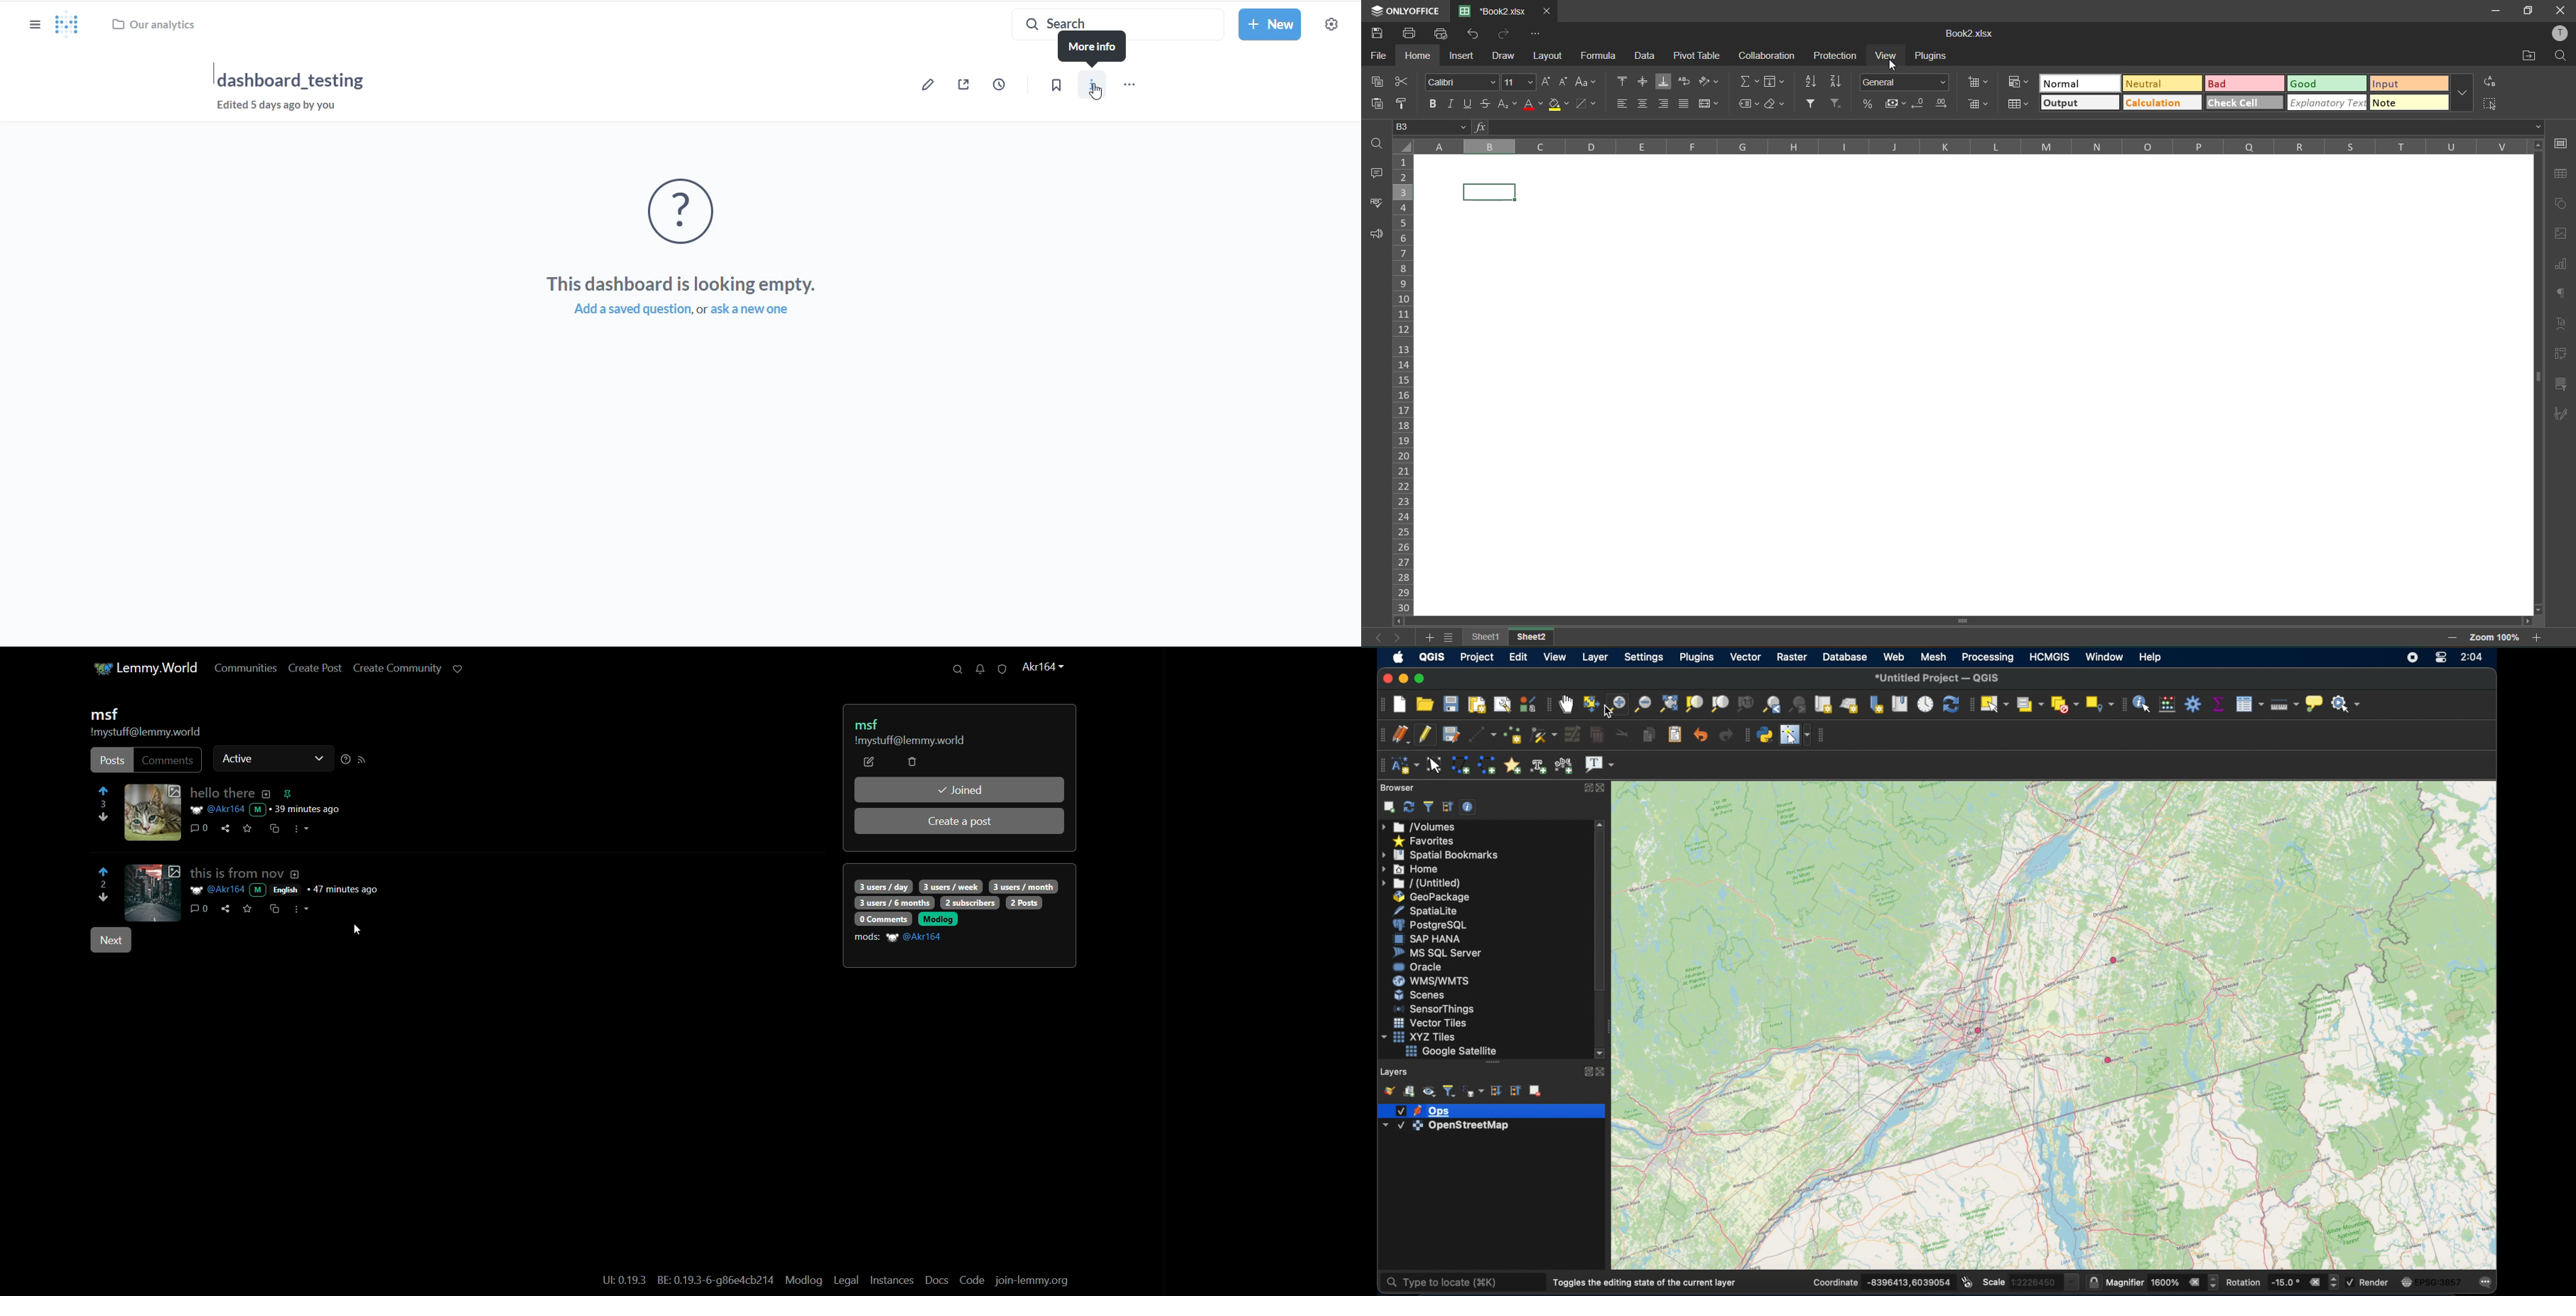  What do you see at coordinates (2537, 375) in the screenshot?
I see `scrollbar` at bounding box center [2537, 375].